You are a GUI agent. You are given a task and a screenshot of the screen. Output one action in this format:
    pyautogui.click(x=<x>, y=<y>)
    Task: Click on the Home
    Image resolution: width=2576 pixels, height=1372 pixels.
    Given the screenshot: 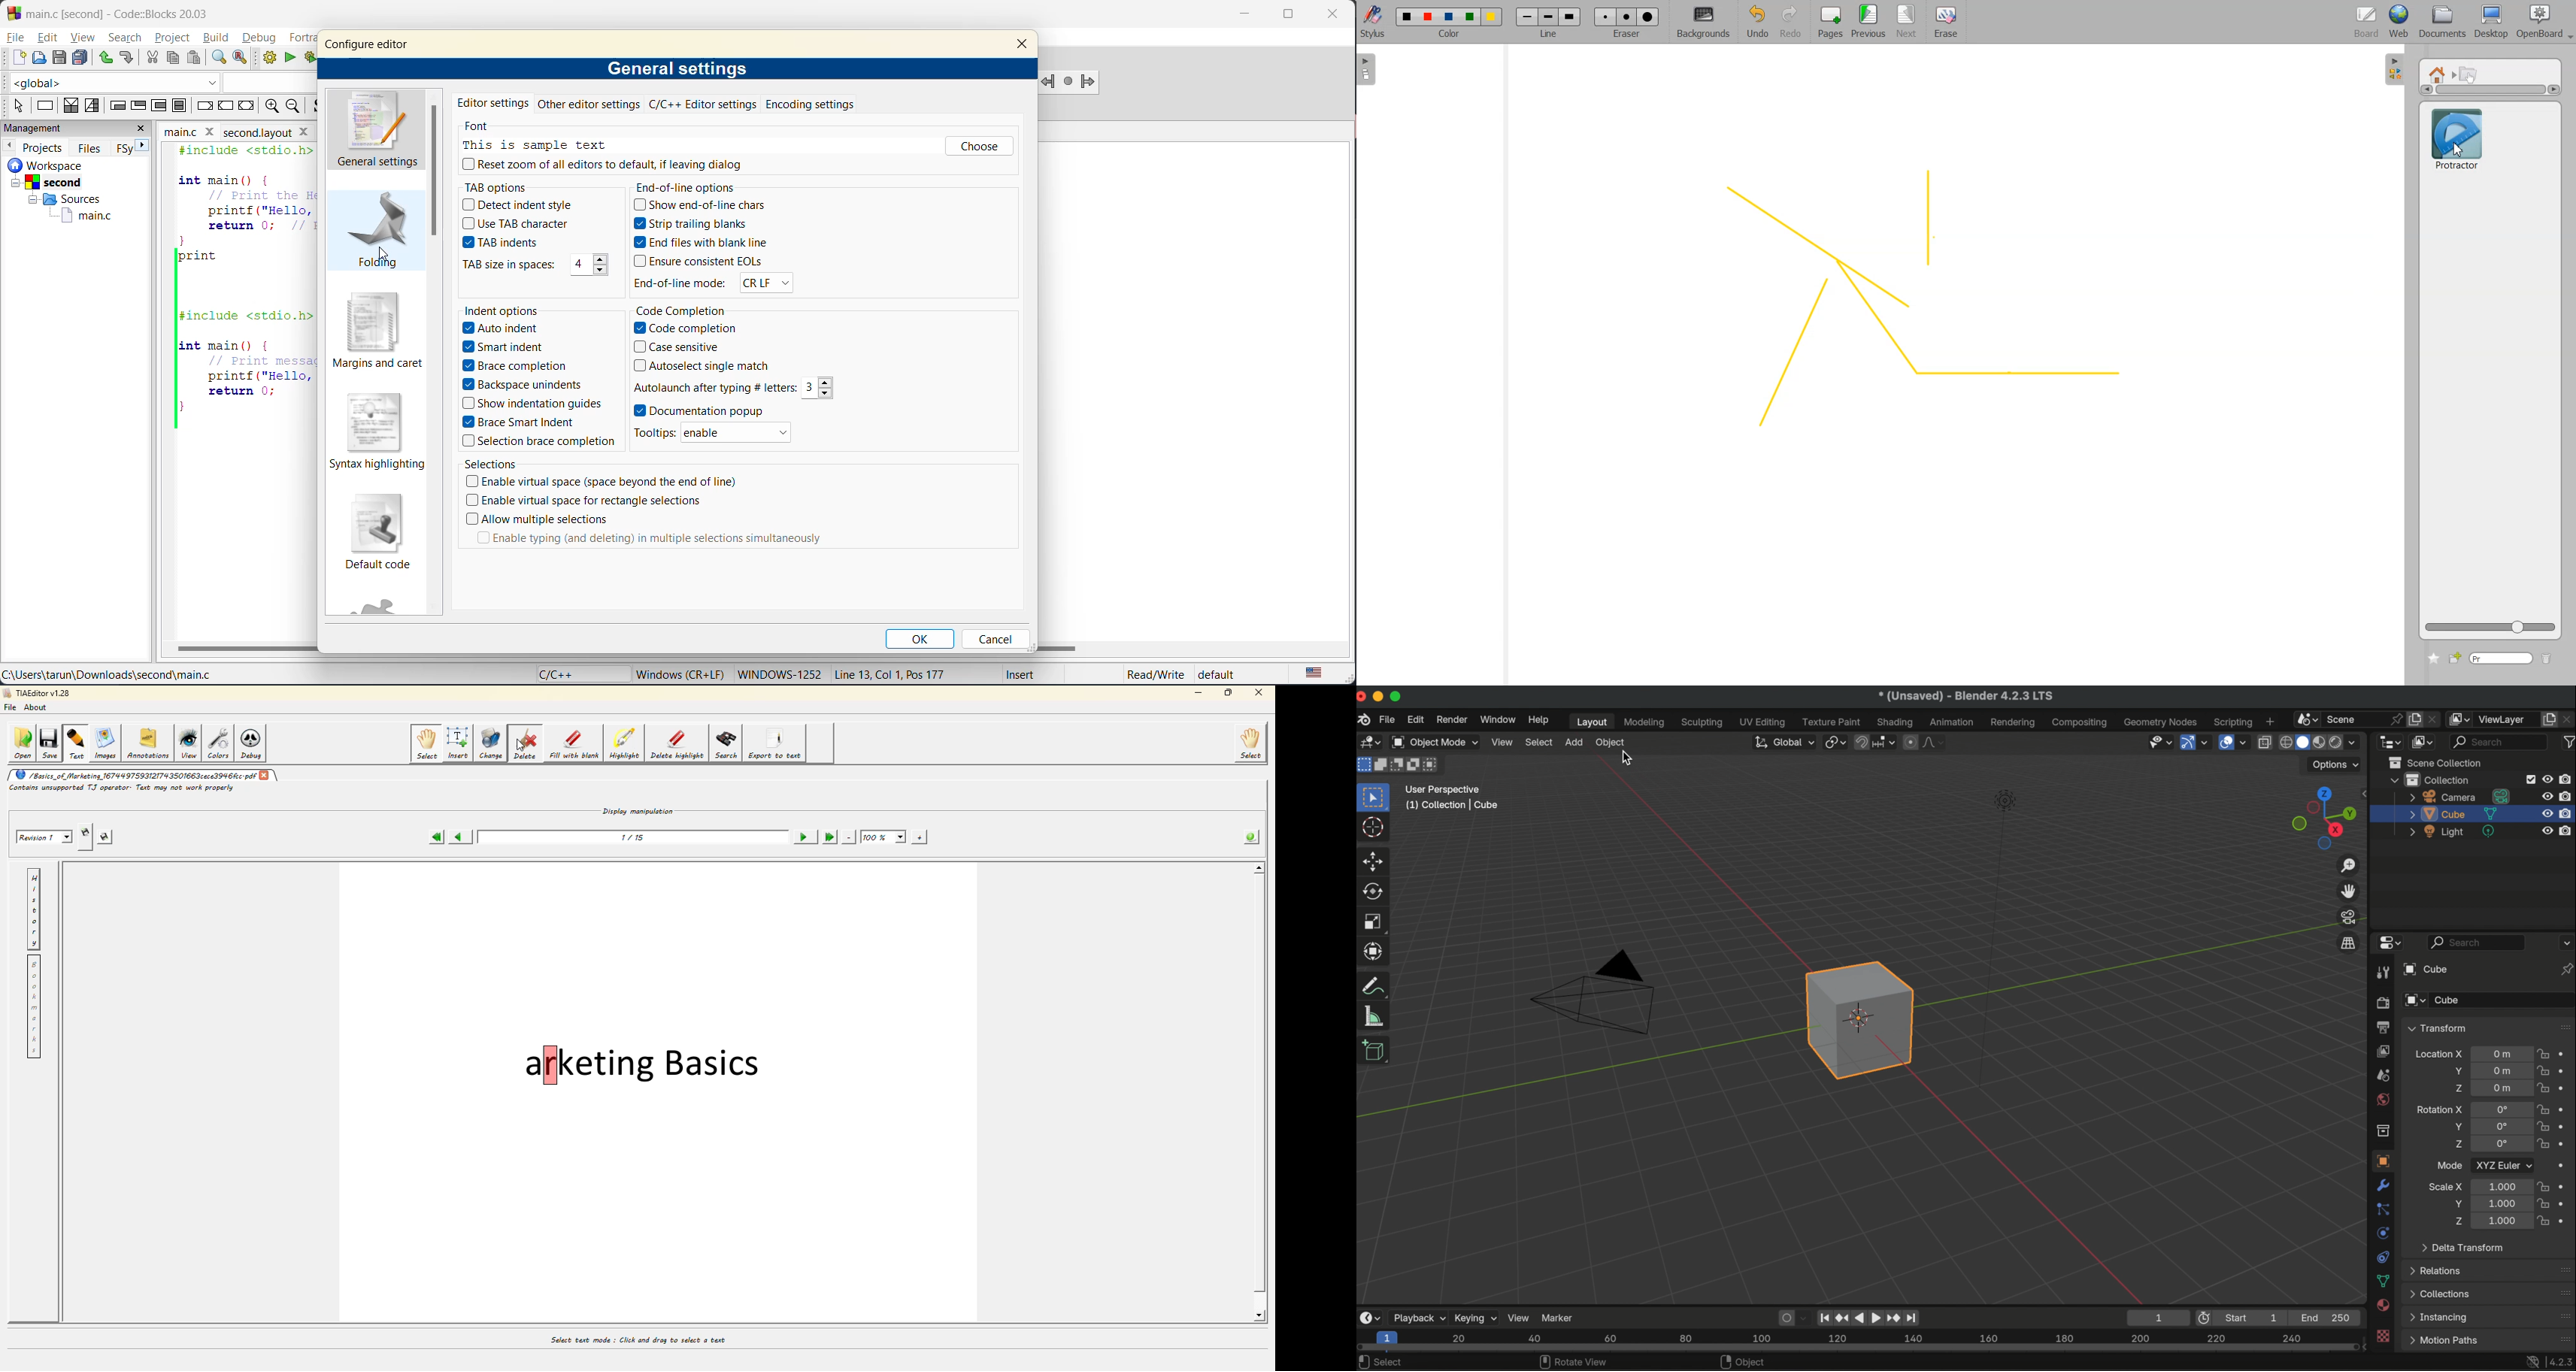 What is the action you would take?
    pyautogui.click(x=2440, y=74)
    